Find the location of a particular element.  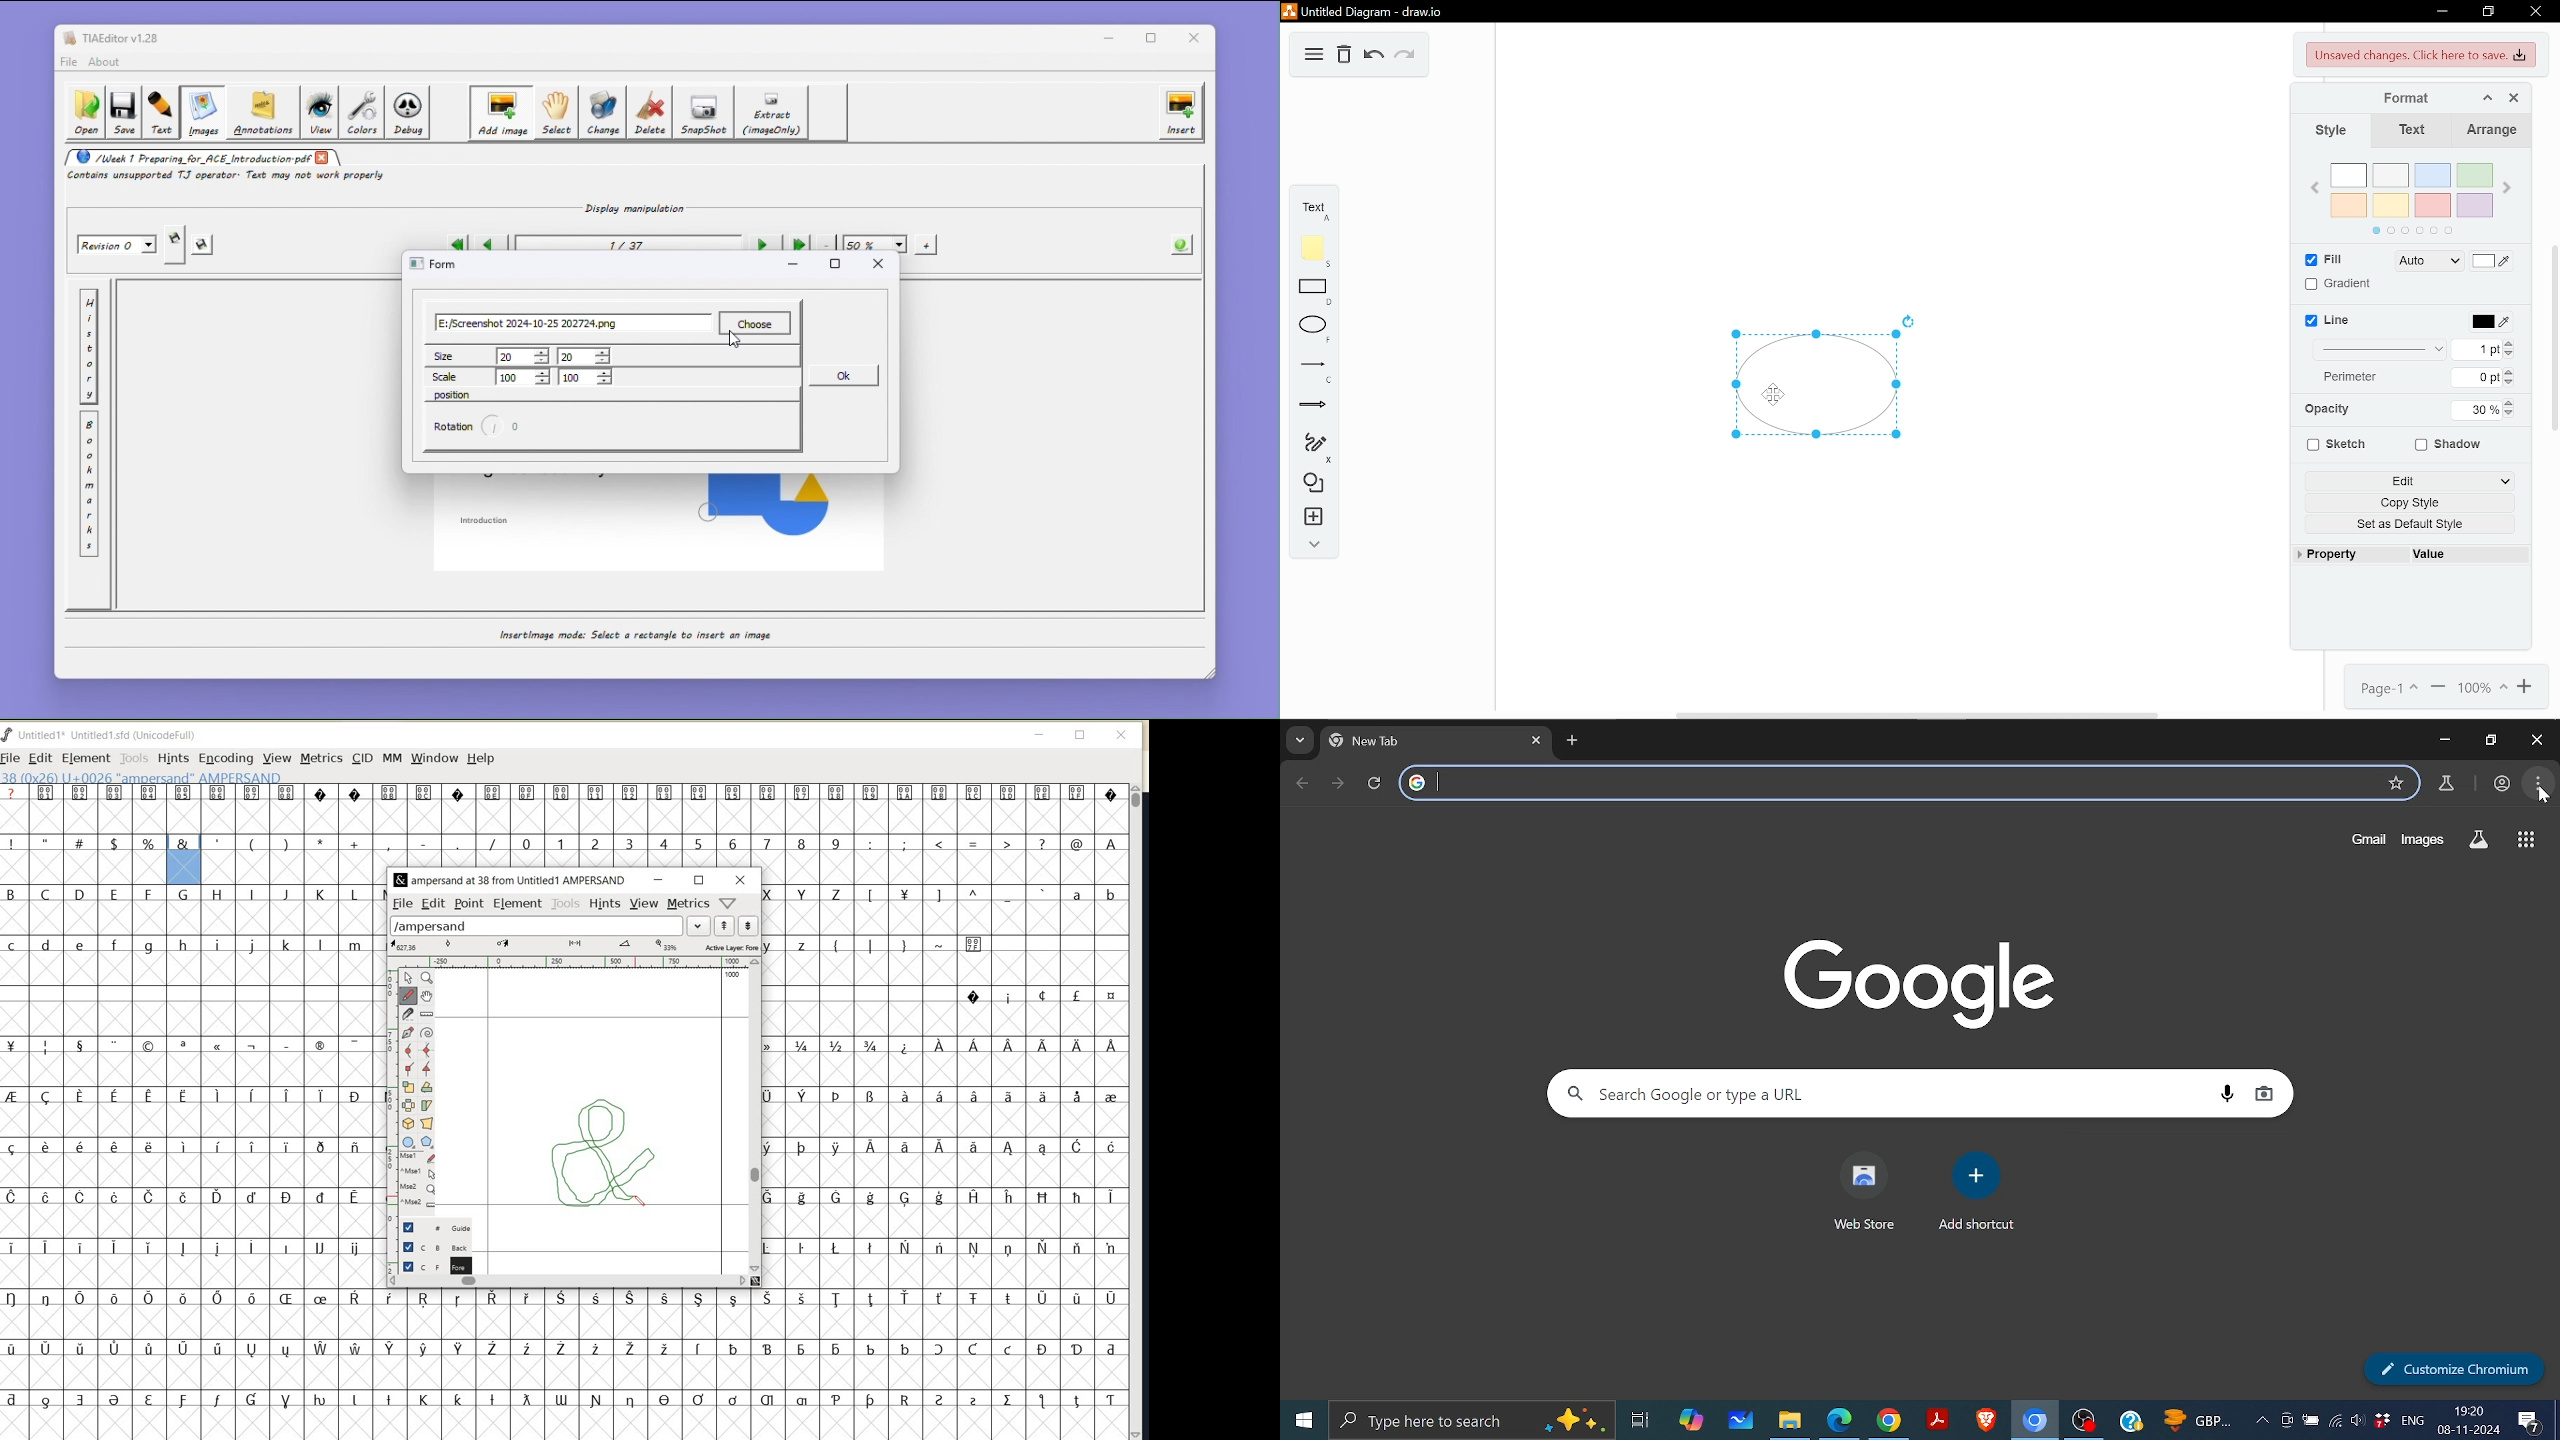

pointer is located at coordinates (409, 978).